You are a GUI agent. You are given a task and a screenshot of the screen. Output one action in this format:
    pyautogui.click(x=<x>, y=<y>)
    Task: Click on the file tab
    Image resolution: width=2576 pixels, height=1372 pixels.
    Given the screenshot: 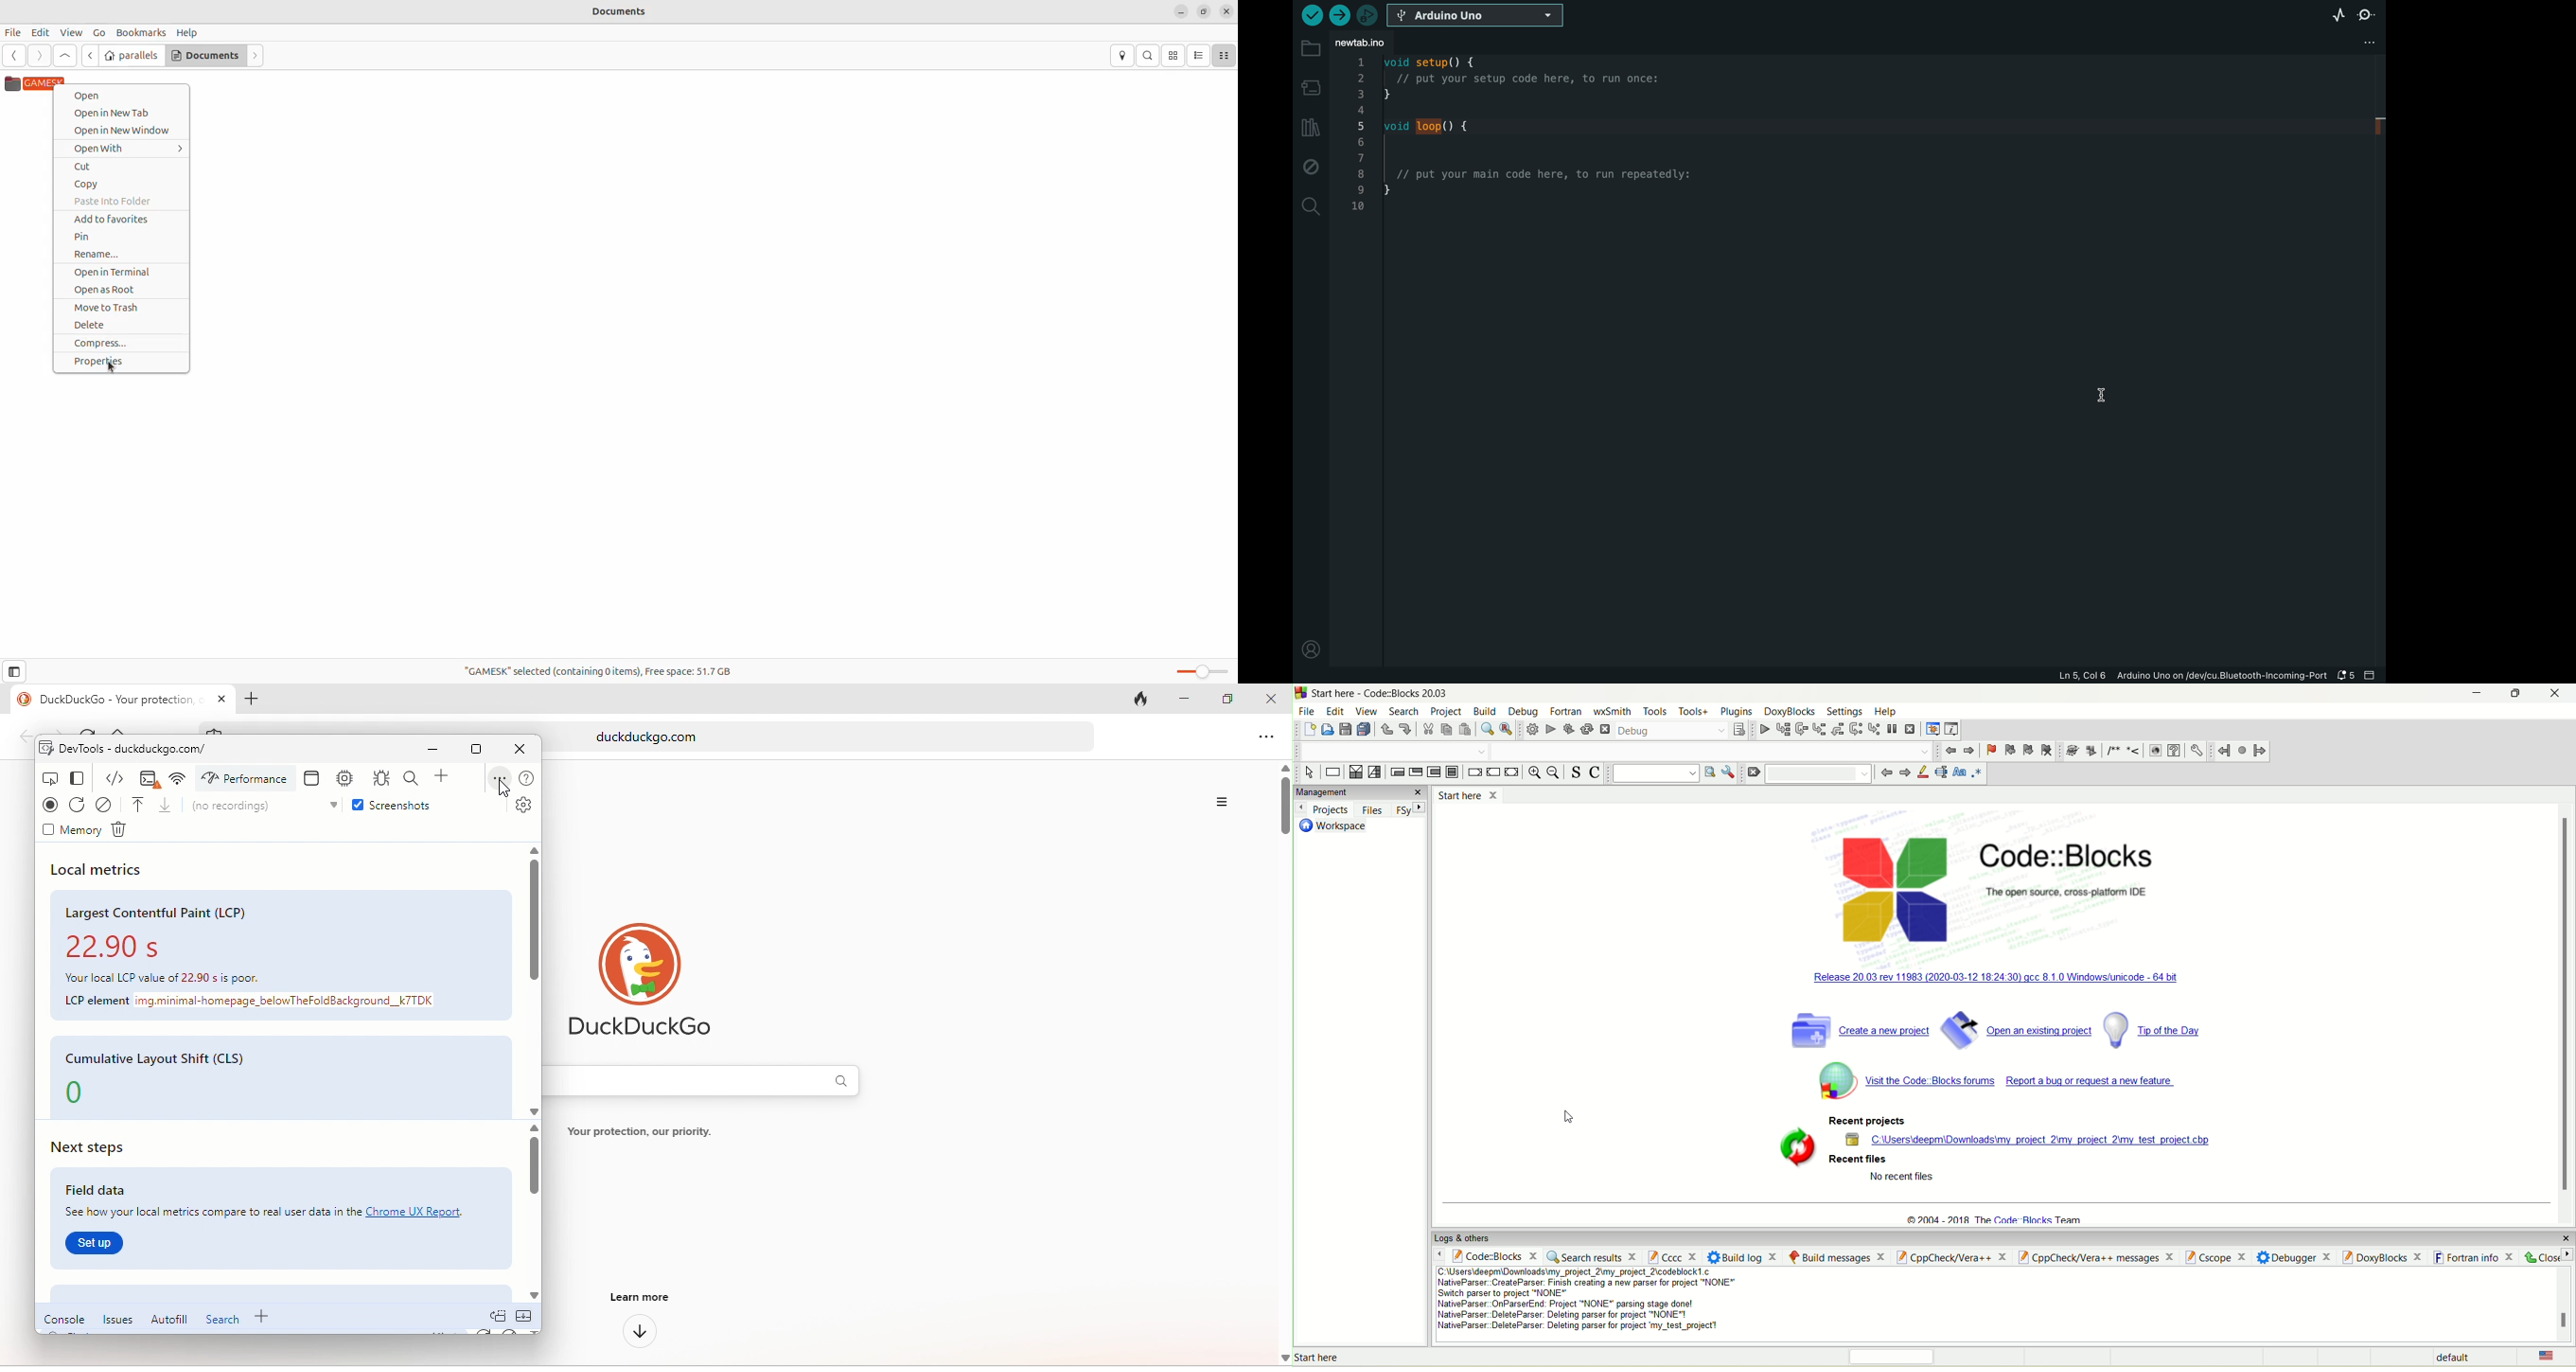 What is the action you would take?
    pyautogui.click(x=1370, y=43)
    